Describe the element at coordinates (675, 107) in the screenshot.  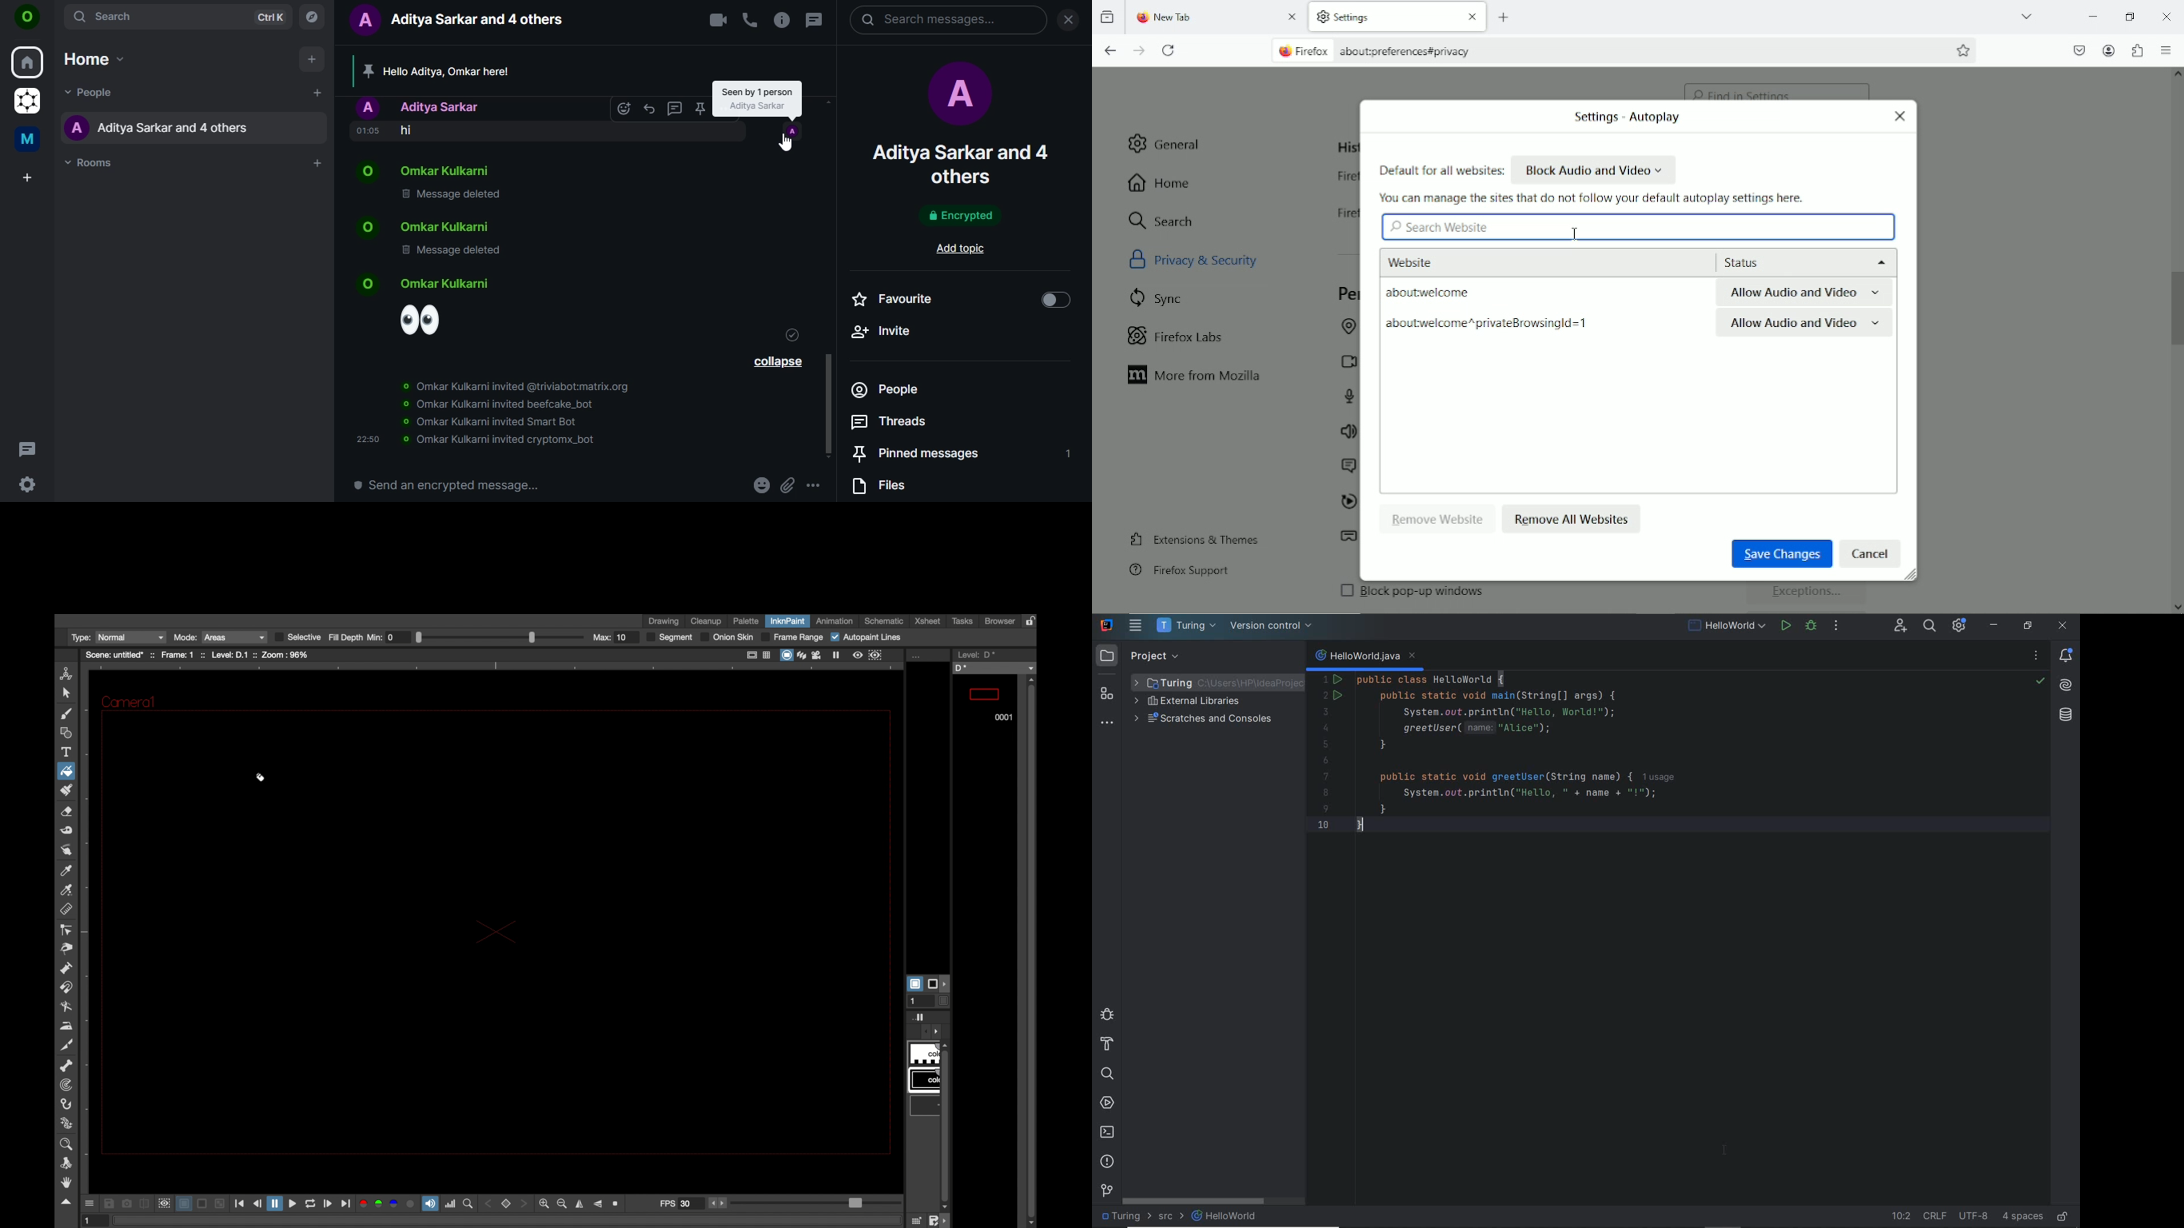
I see `reply` at that location.